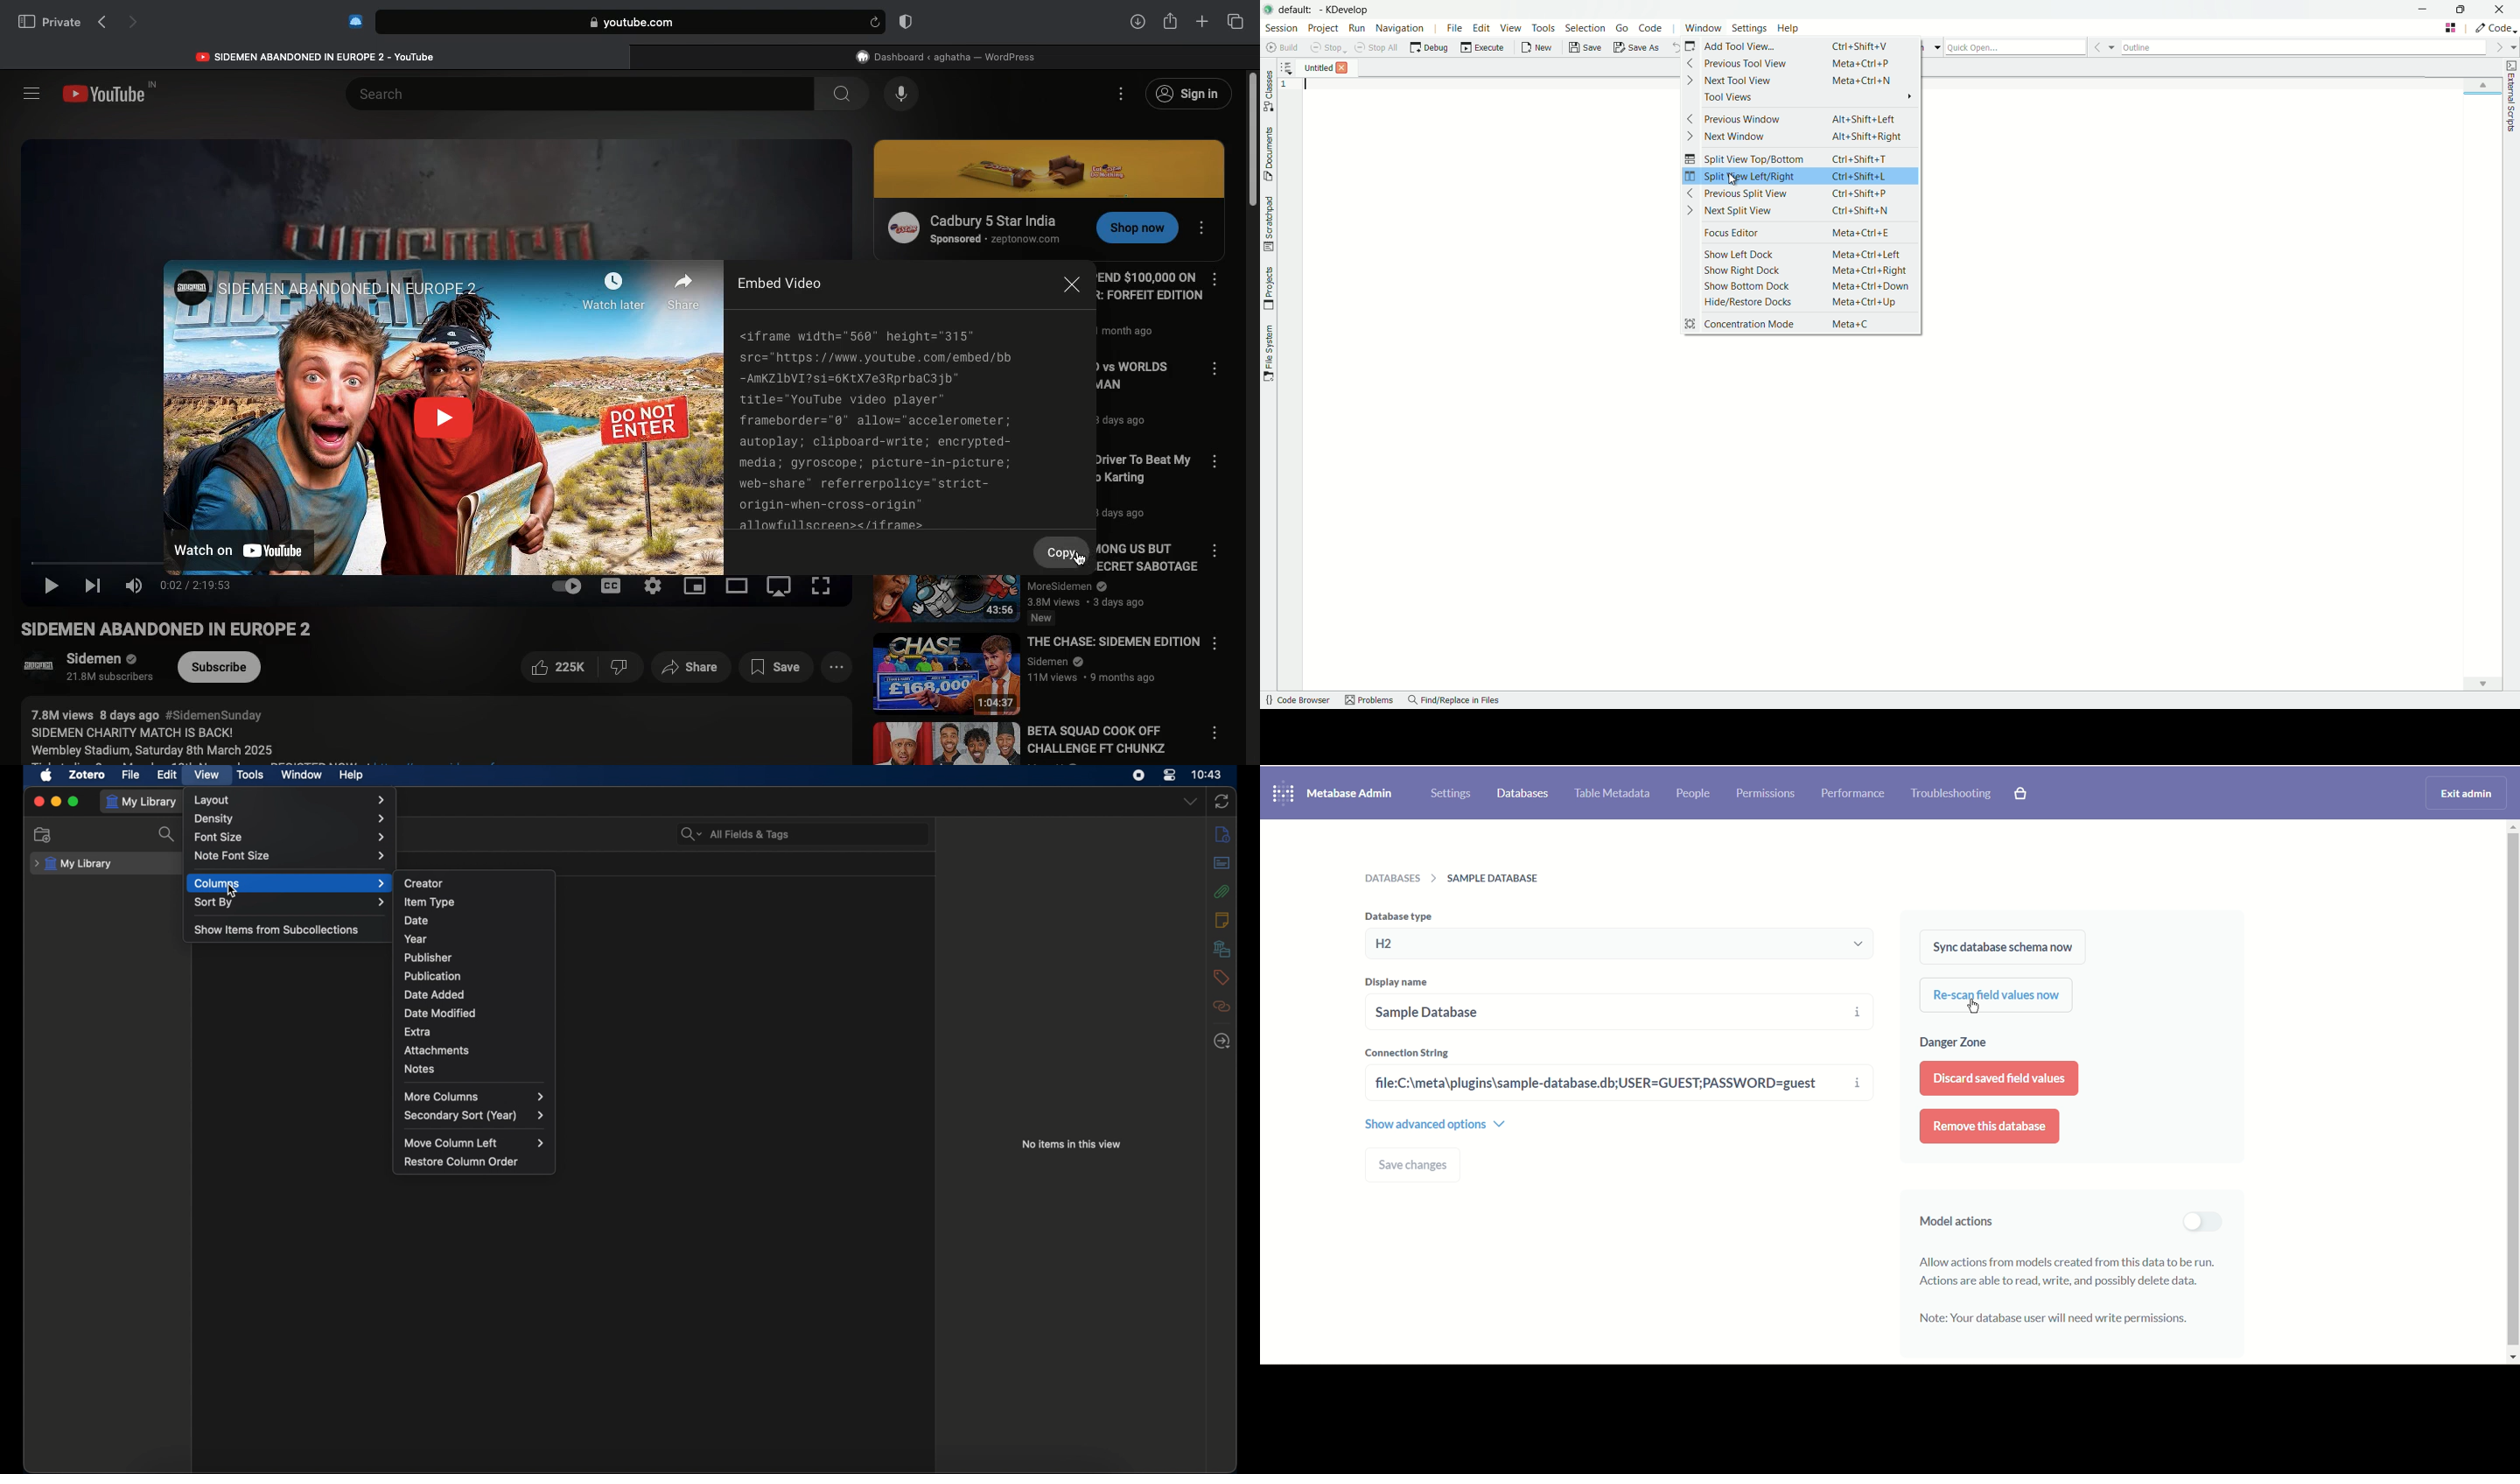  I want to click on databases, so click(1523, 795).